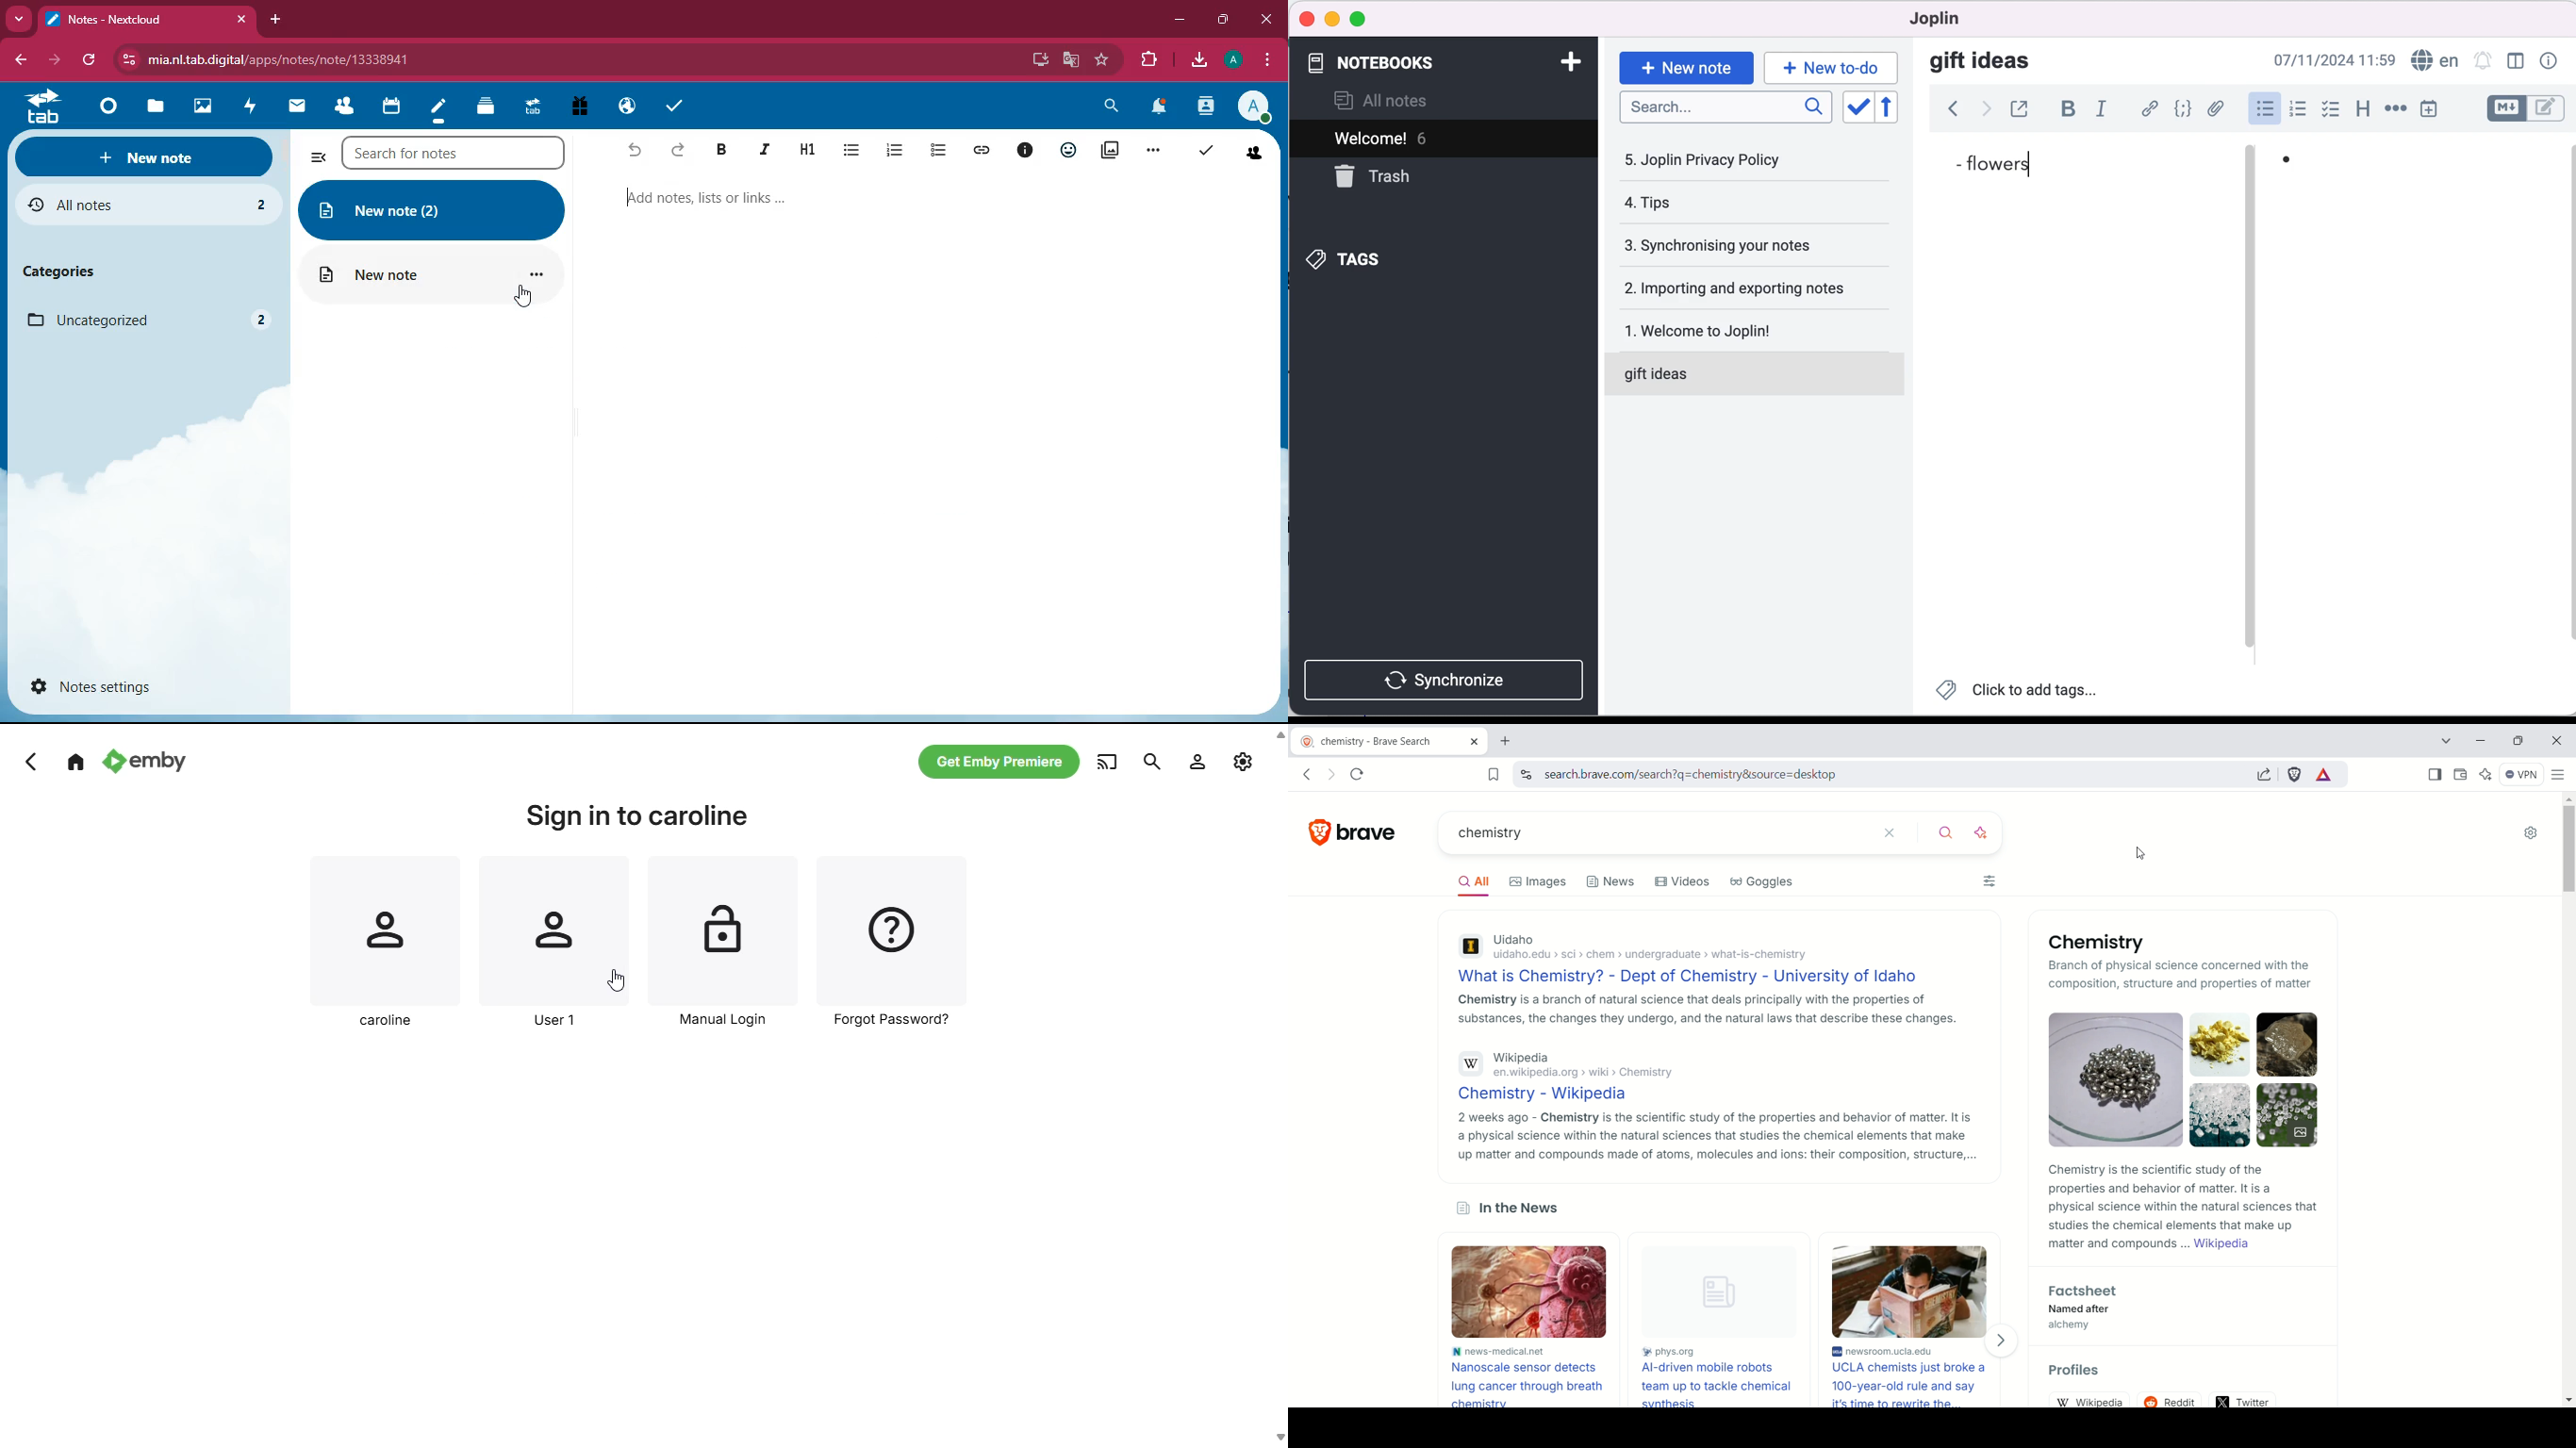  I want to click on notebooks, so click(1383, 60).